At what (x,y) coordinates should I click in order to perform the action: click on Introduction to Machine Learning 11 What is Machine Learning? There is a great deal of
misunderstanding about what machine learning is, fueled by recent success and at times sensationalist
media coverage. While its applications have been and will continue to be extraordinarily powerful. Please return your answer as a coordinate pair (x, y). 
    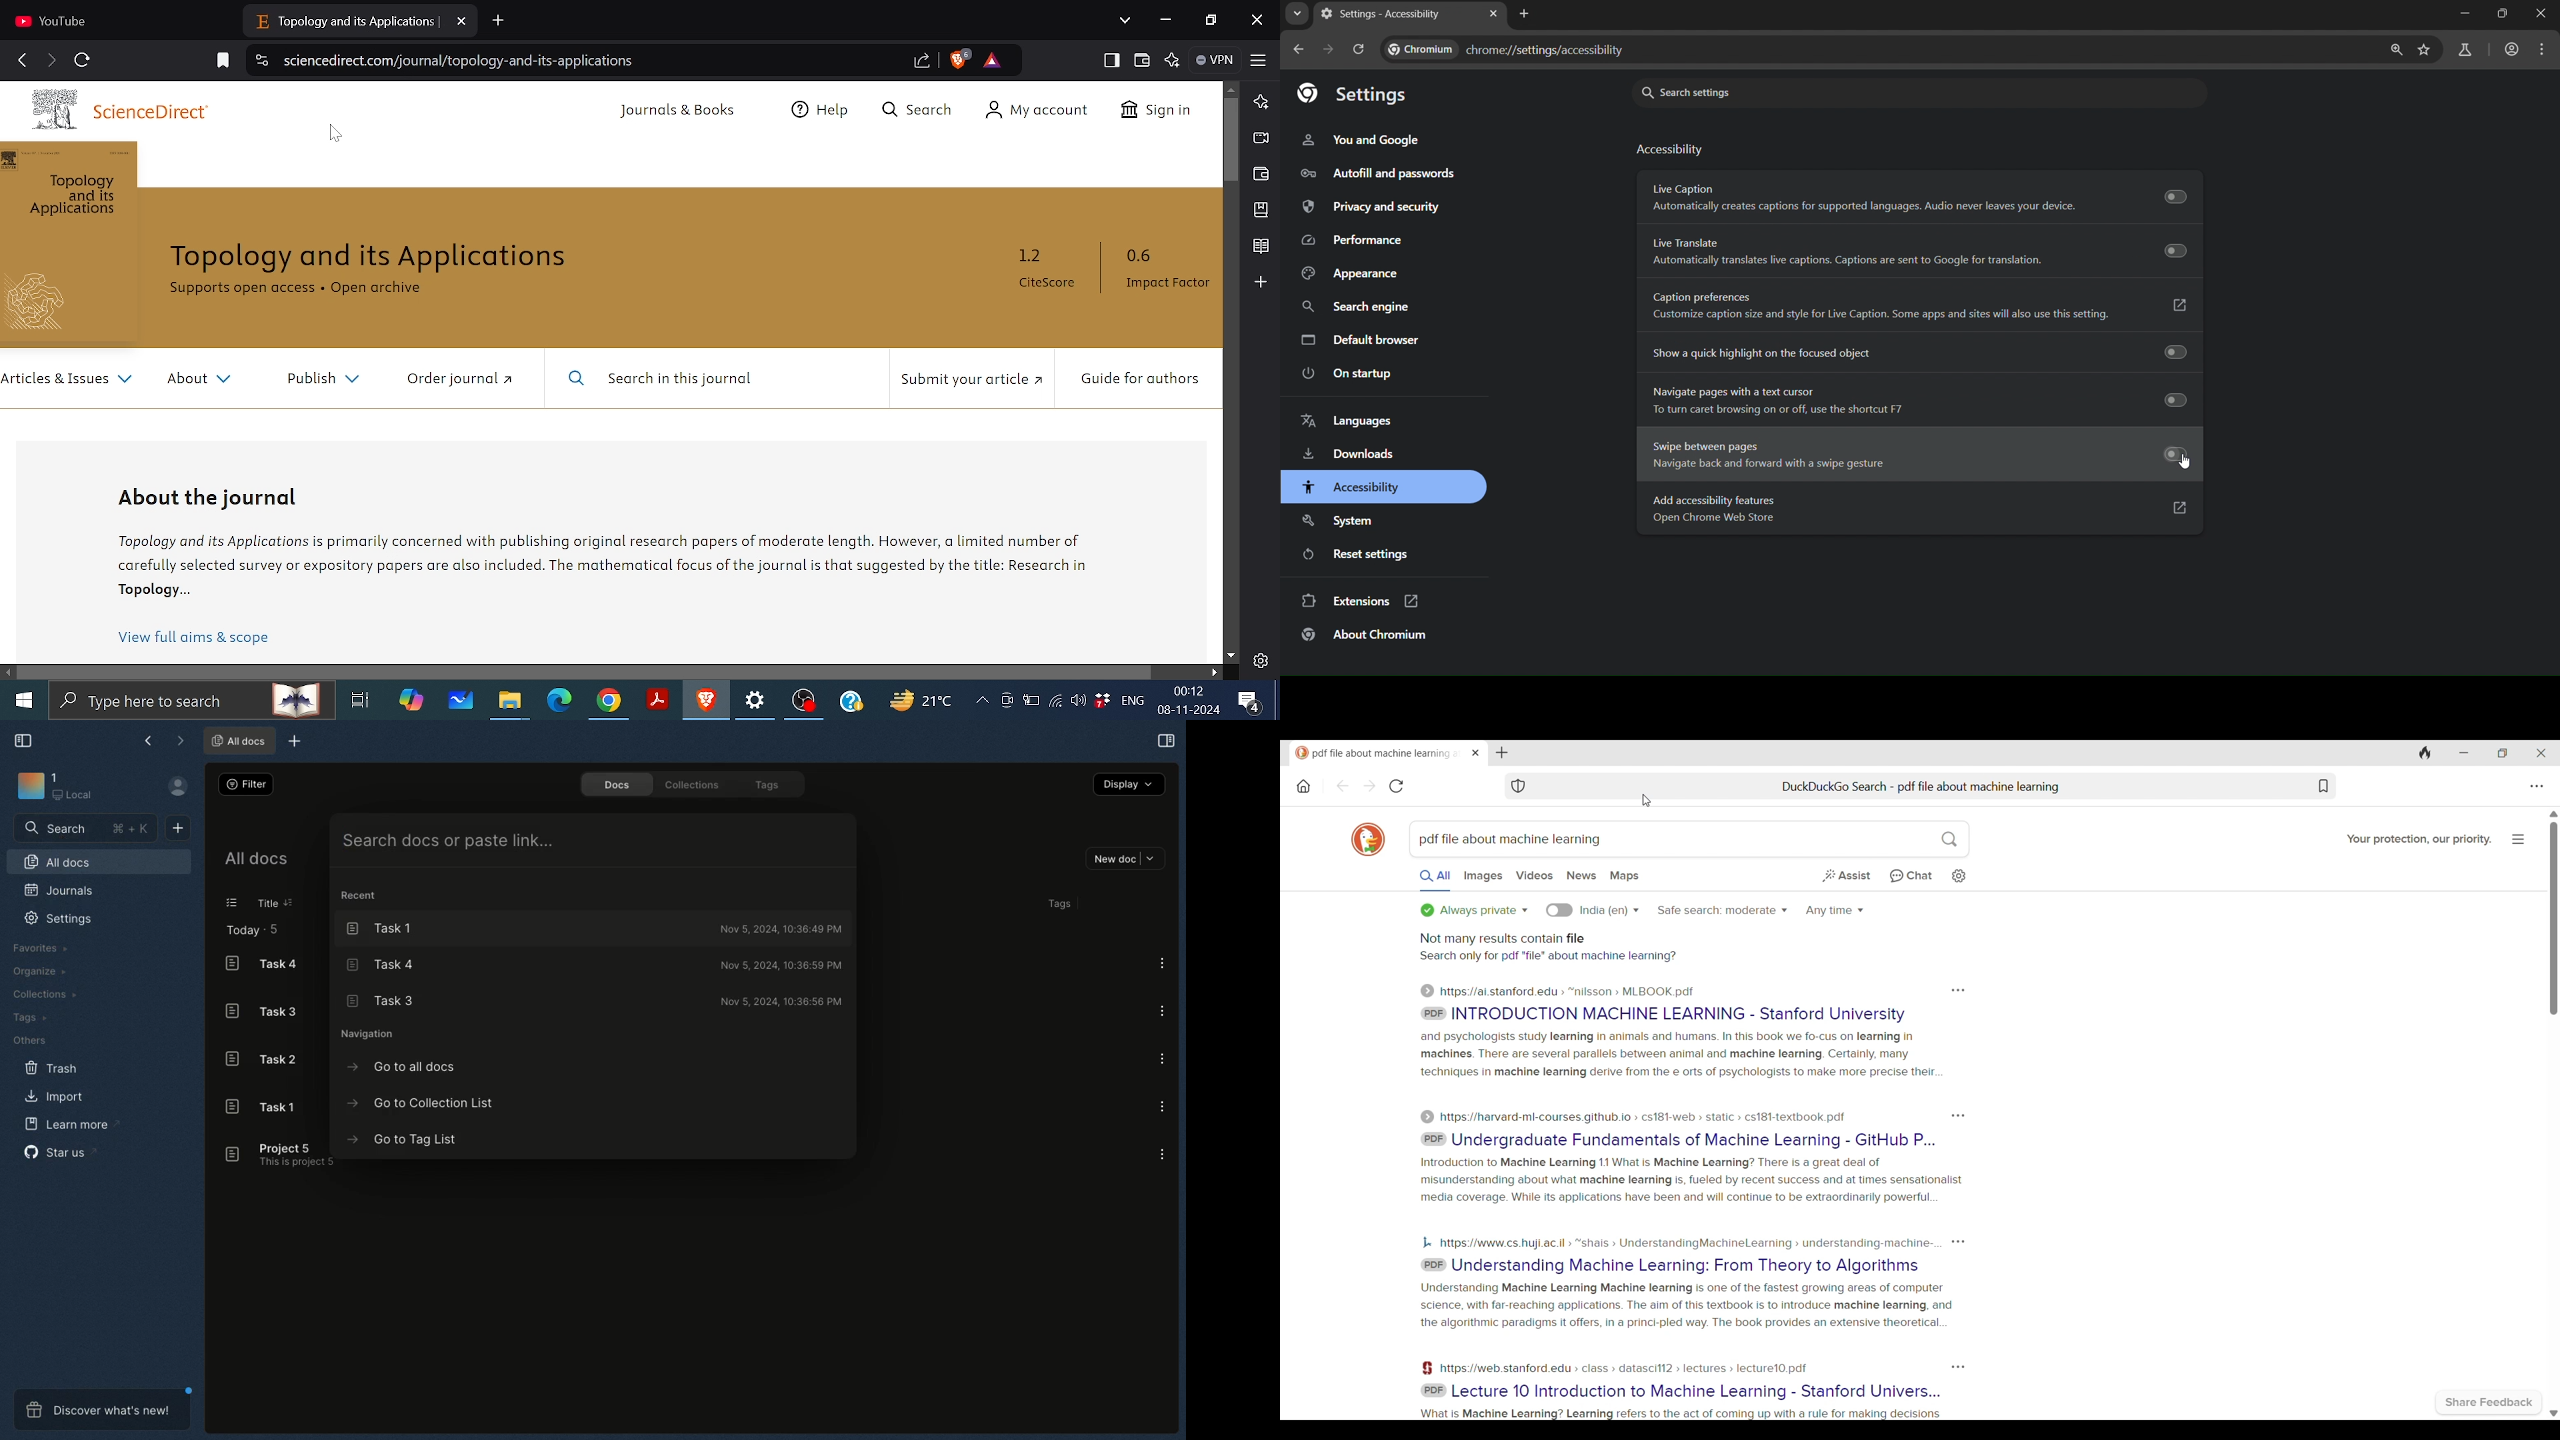
    Looking at the image, I should click on (1692, 1180).